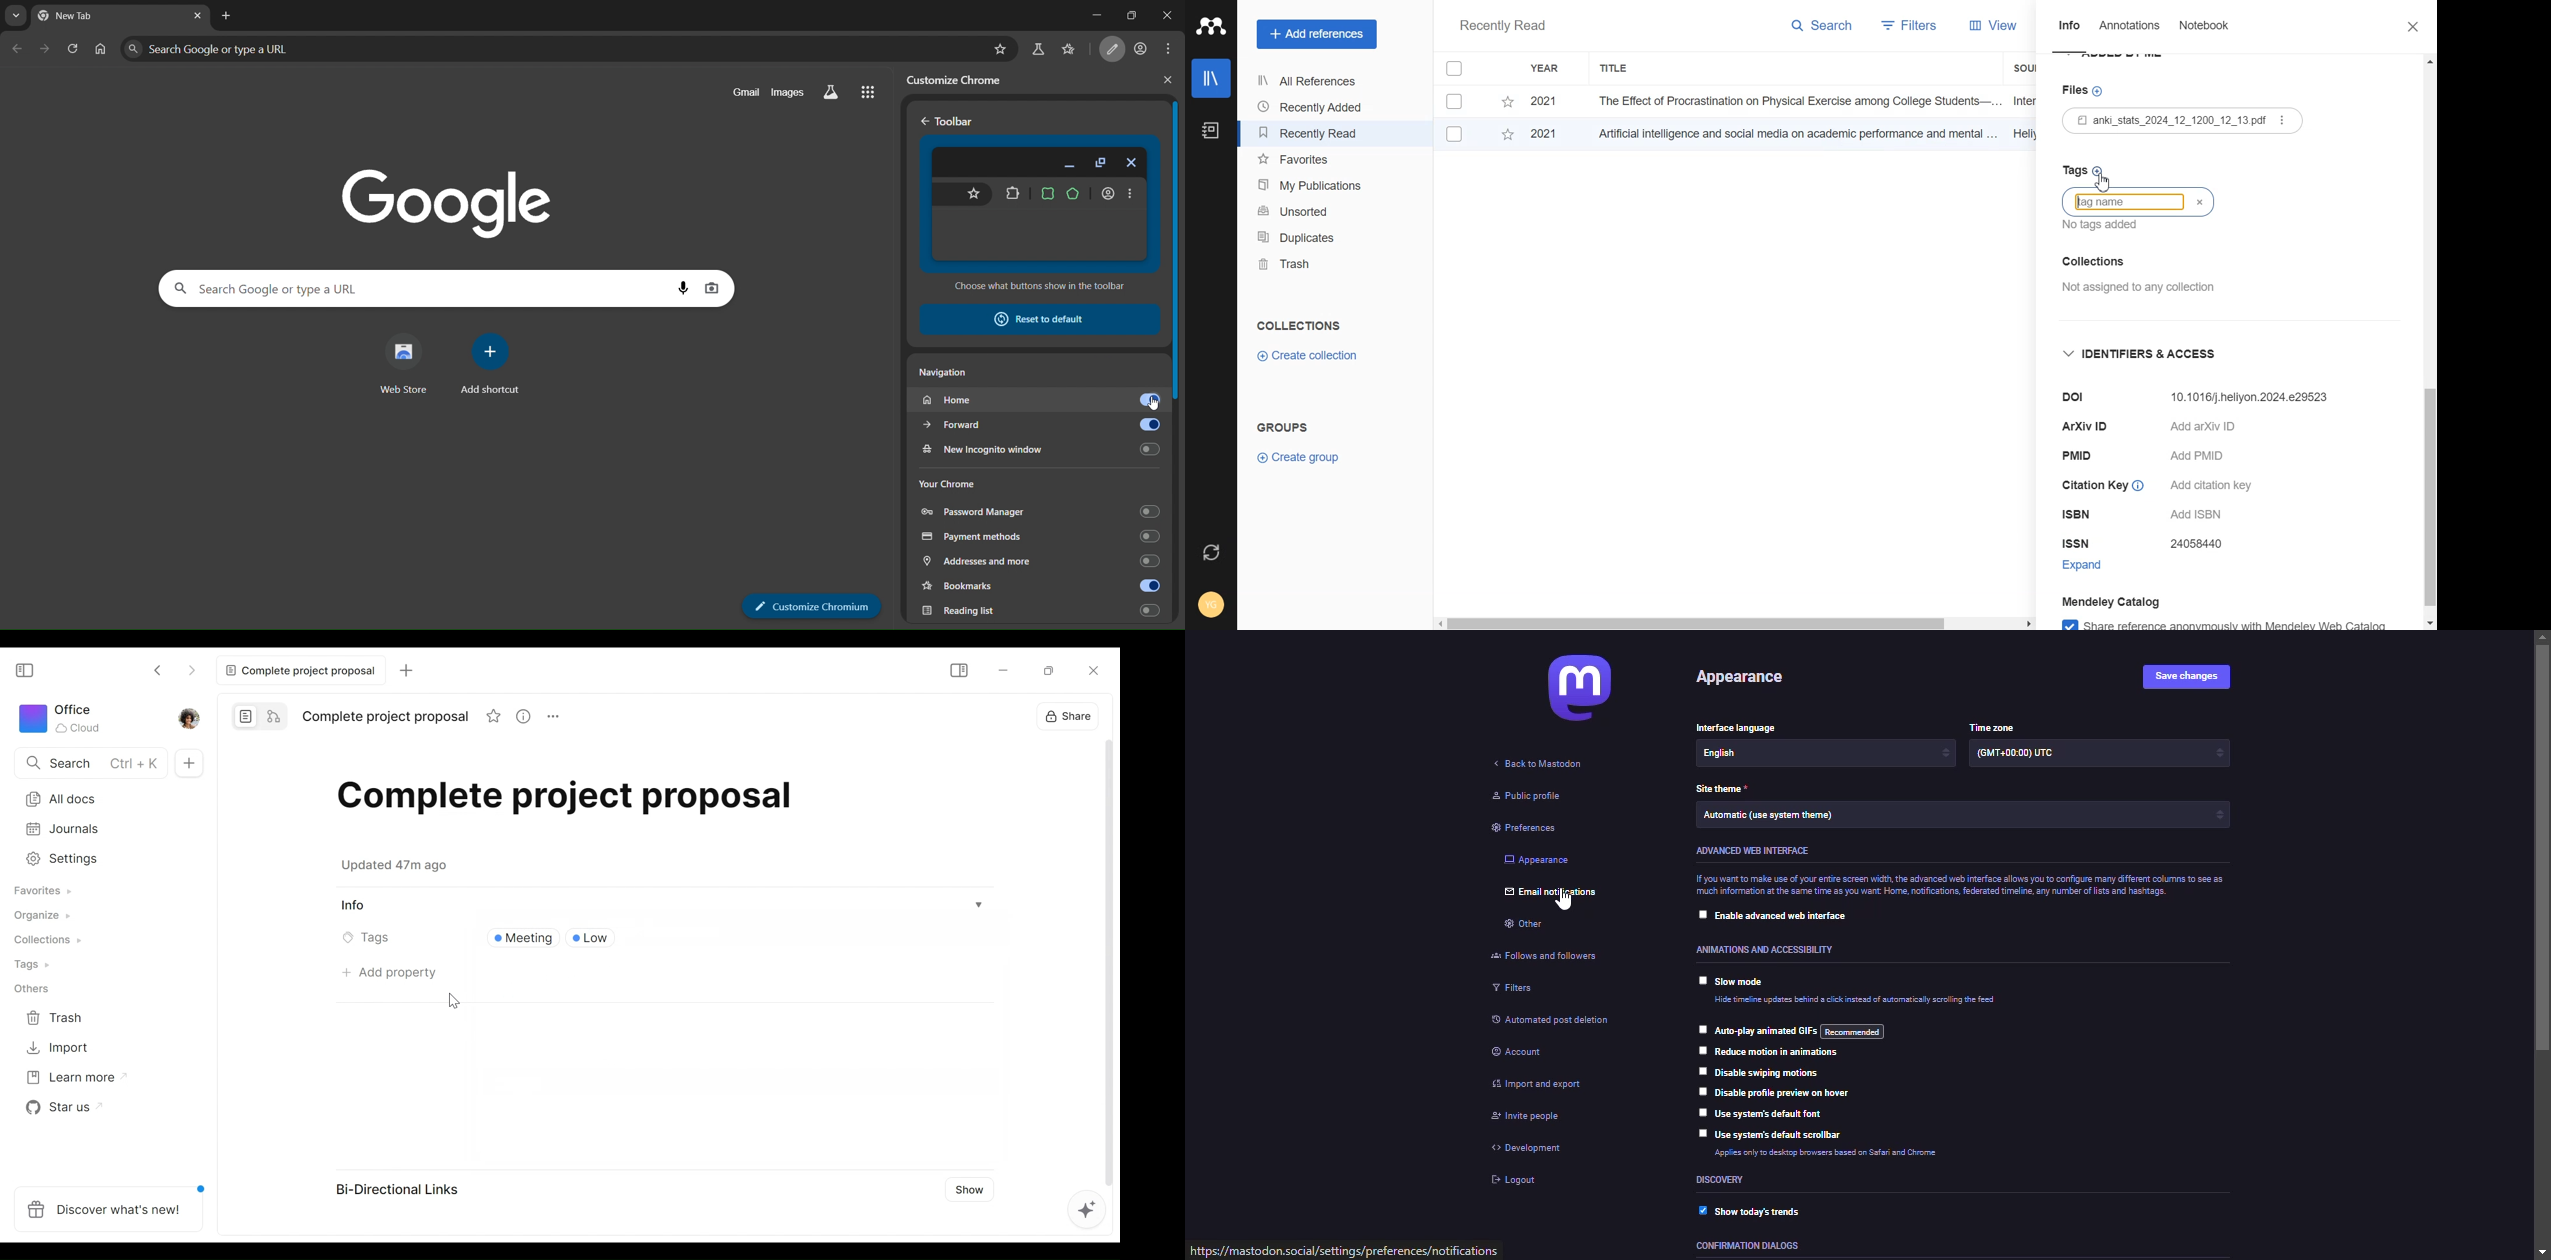 The width and height of the screenshot is (2576, 1260). I want to click on search panel, so click(211, 49).